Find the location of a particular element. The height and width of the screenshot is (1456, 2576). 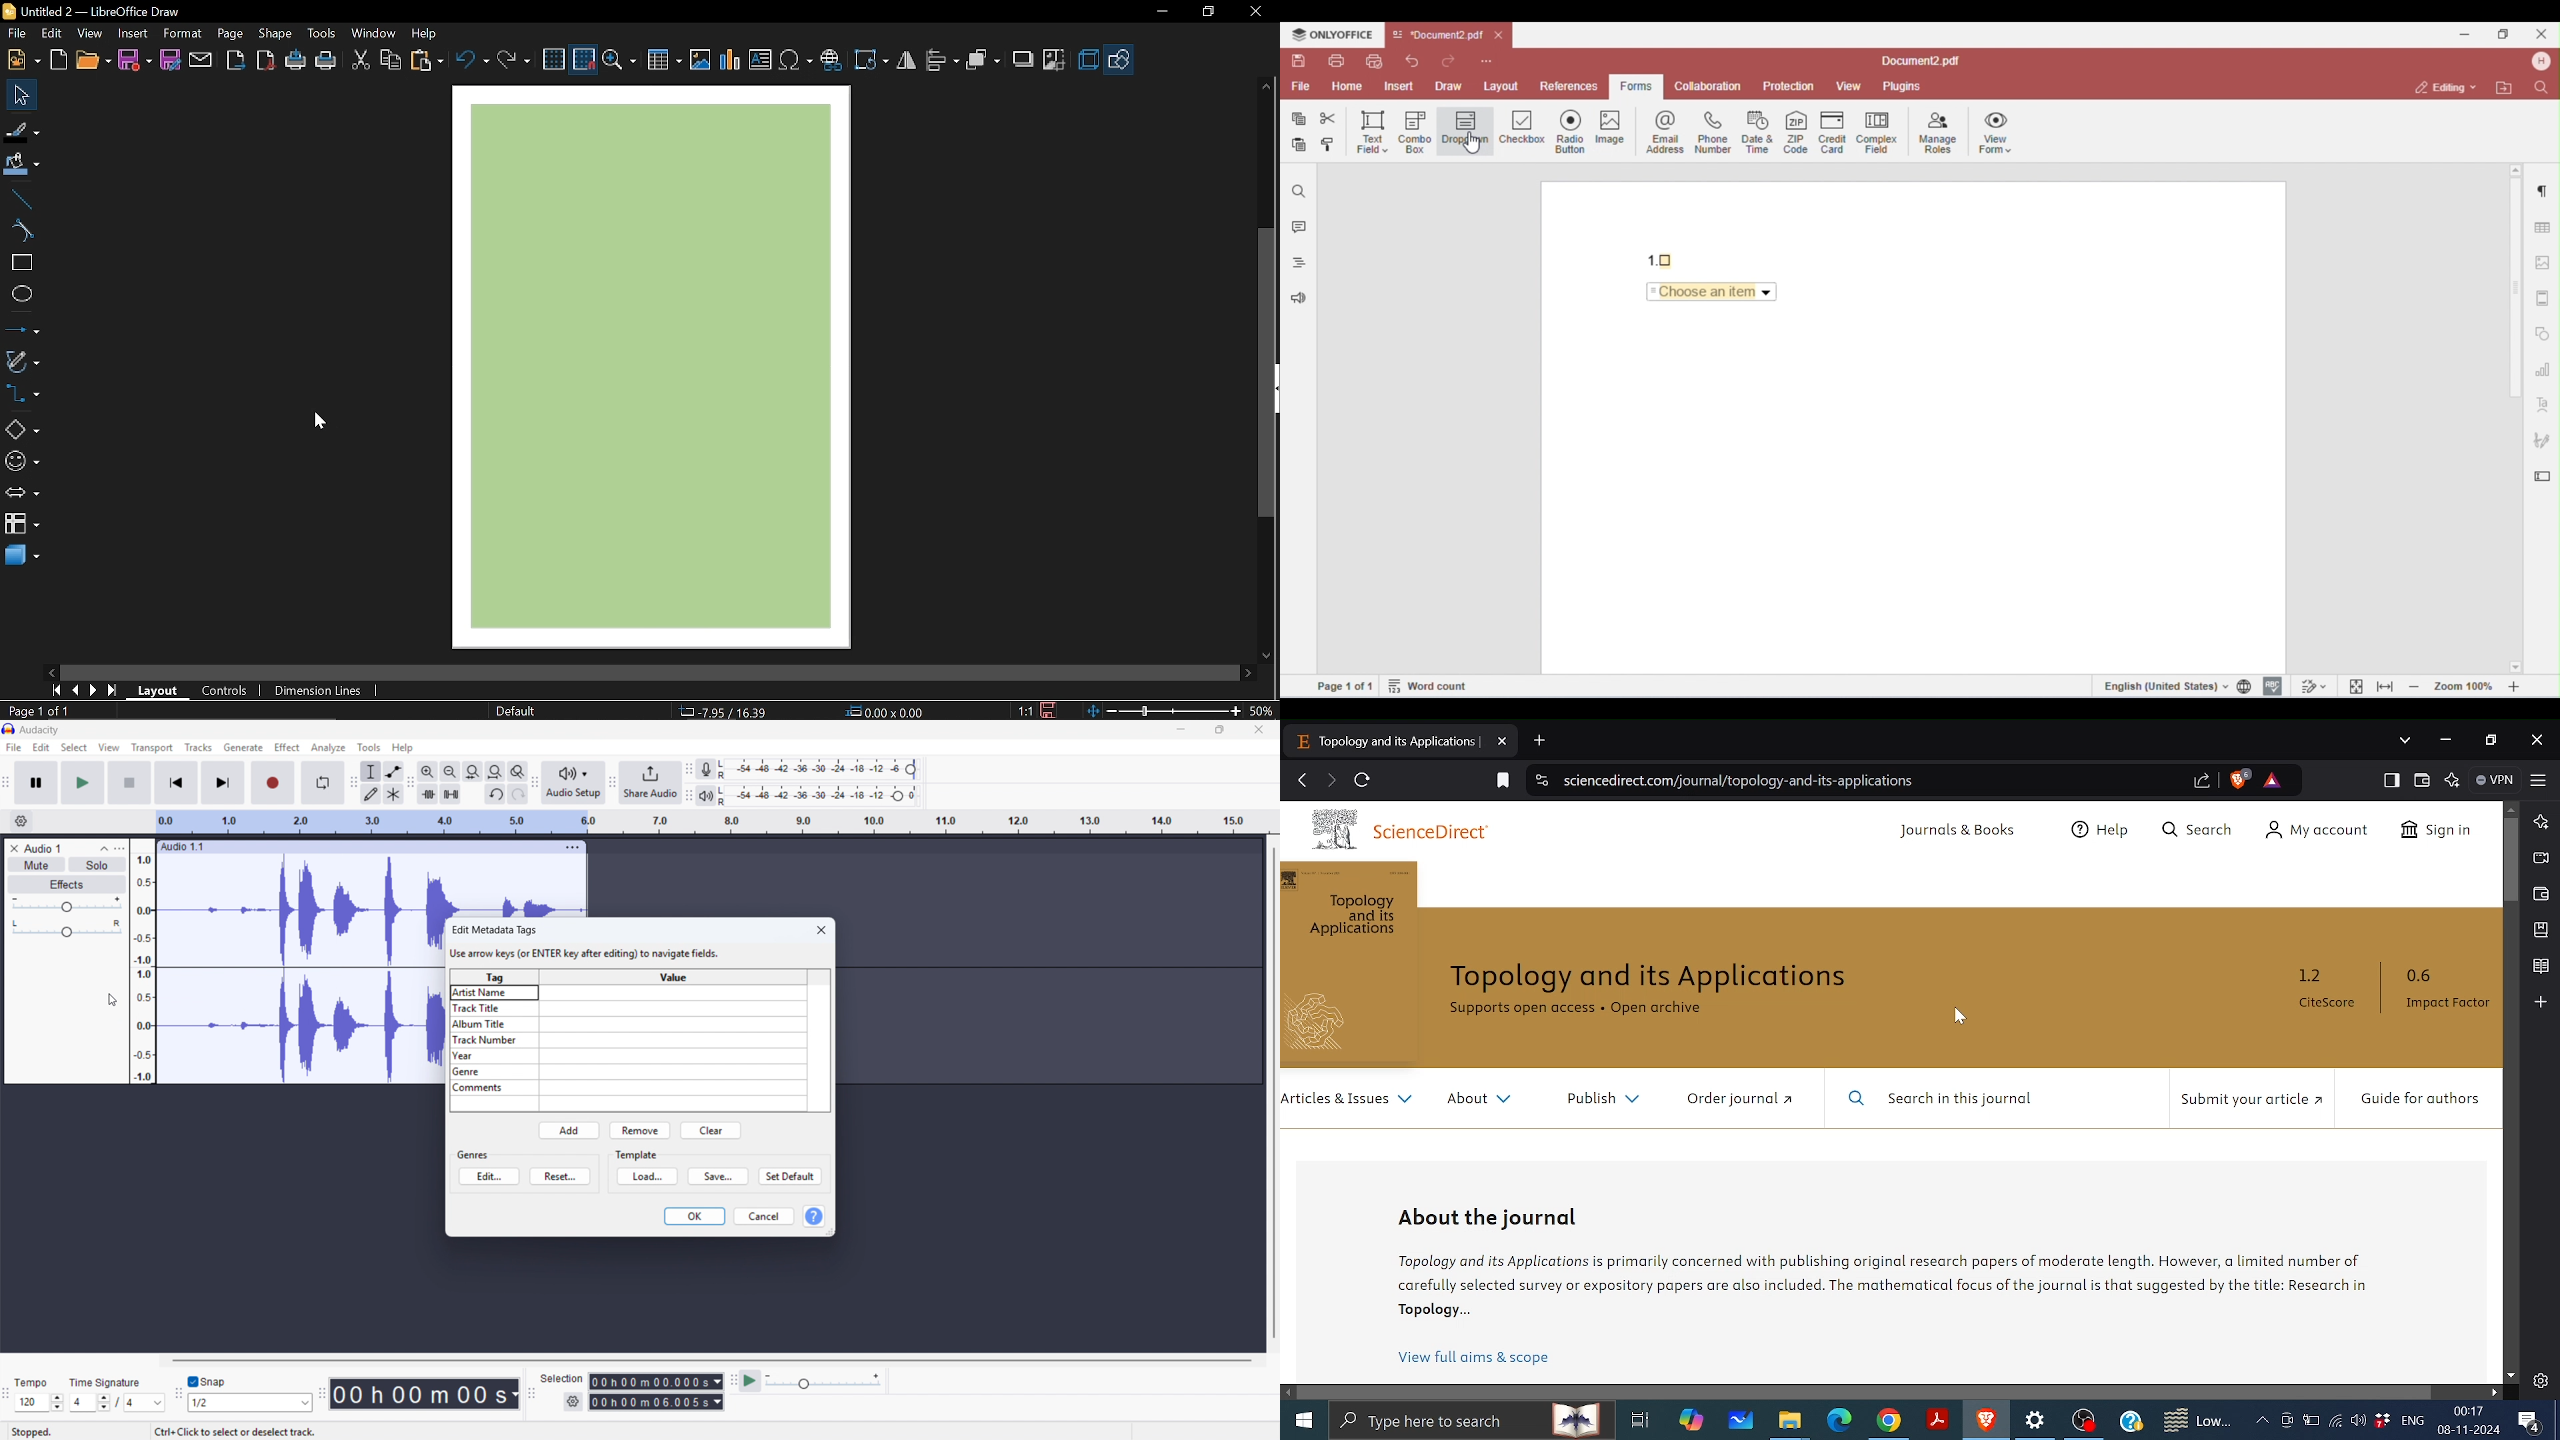

edit is located at coordinates (41, 747).